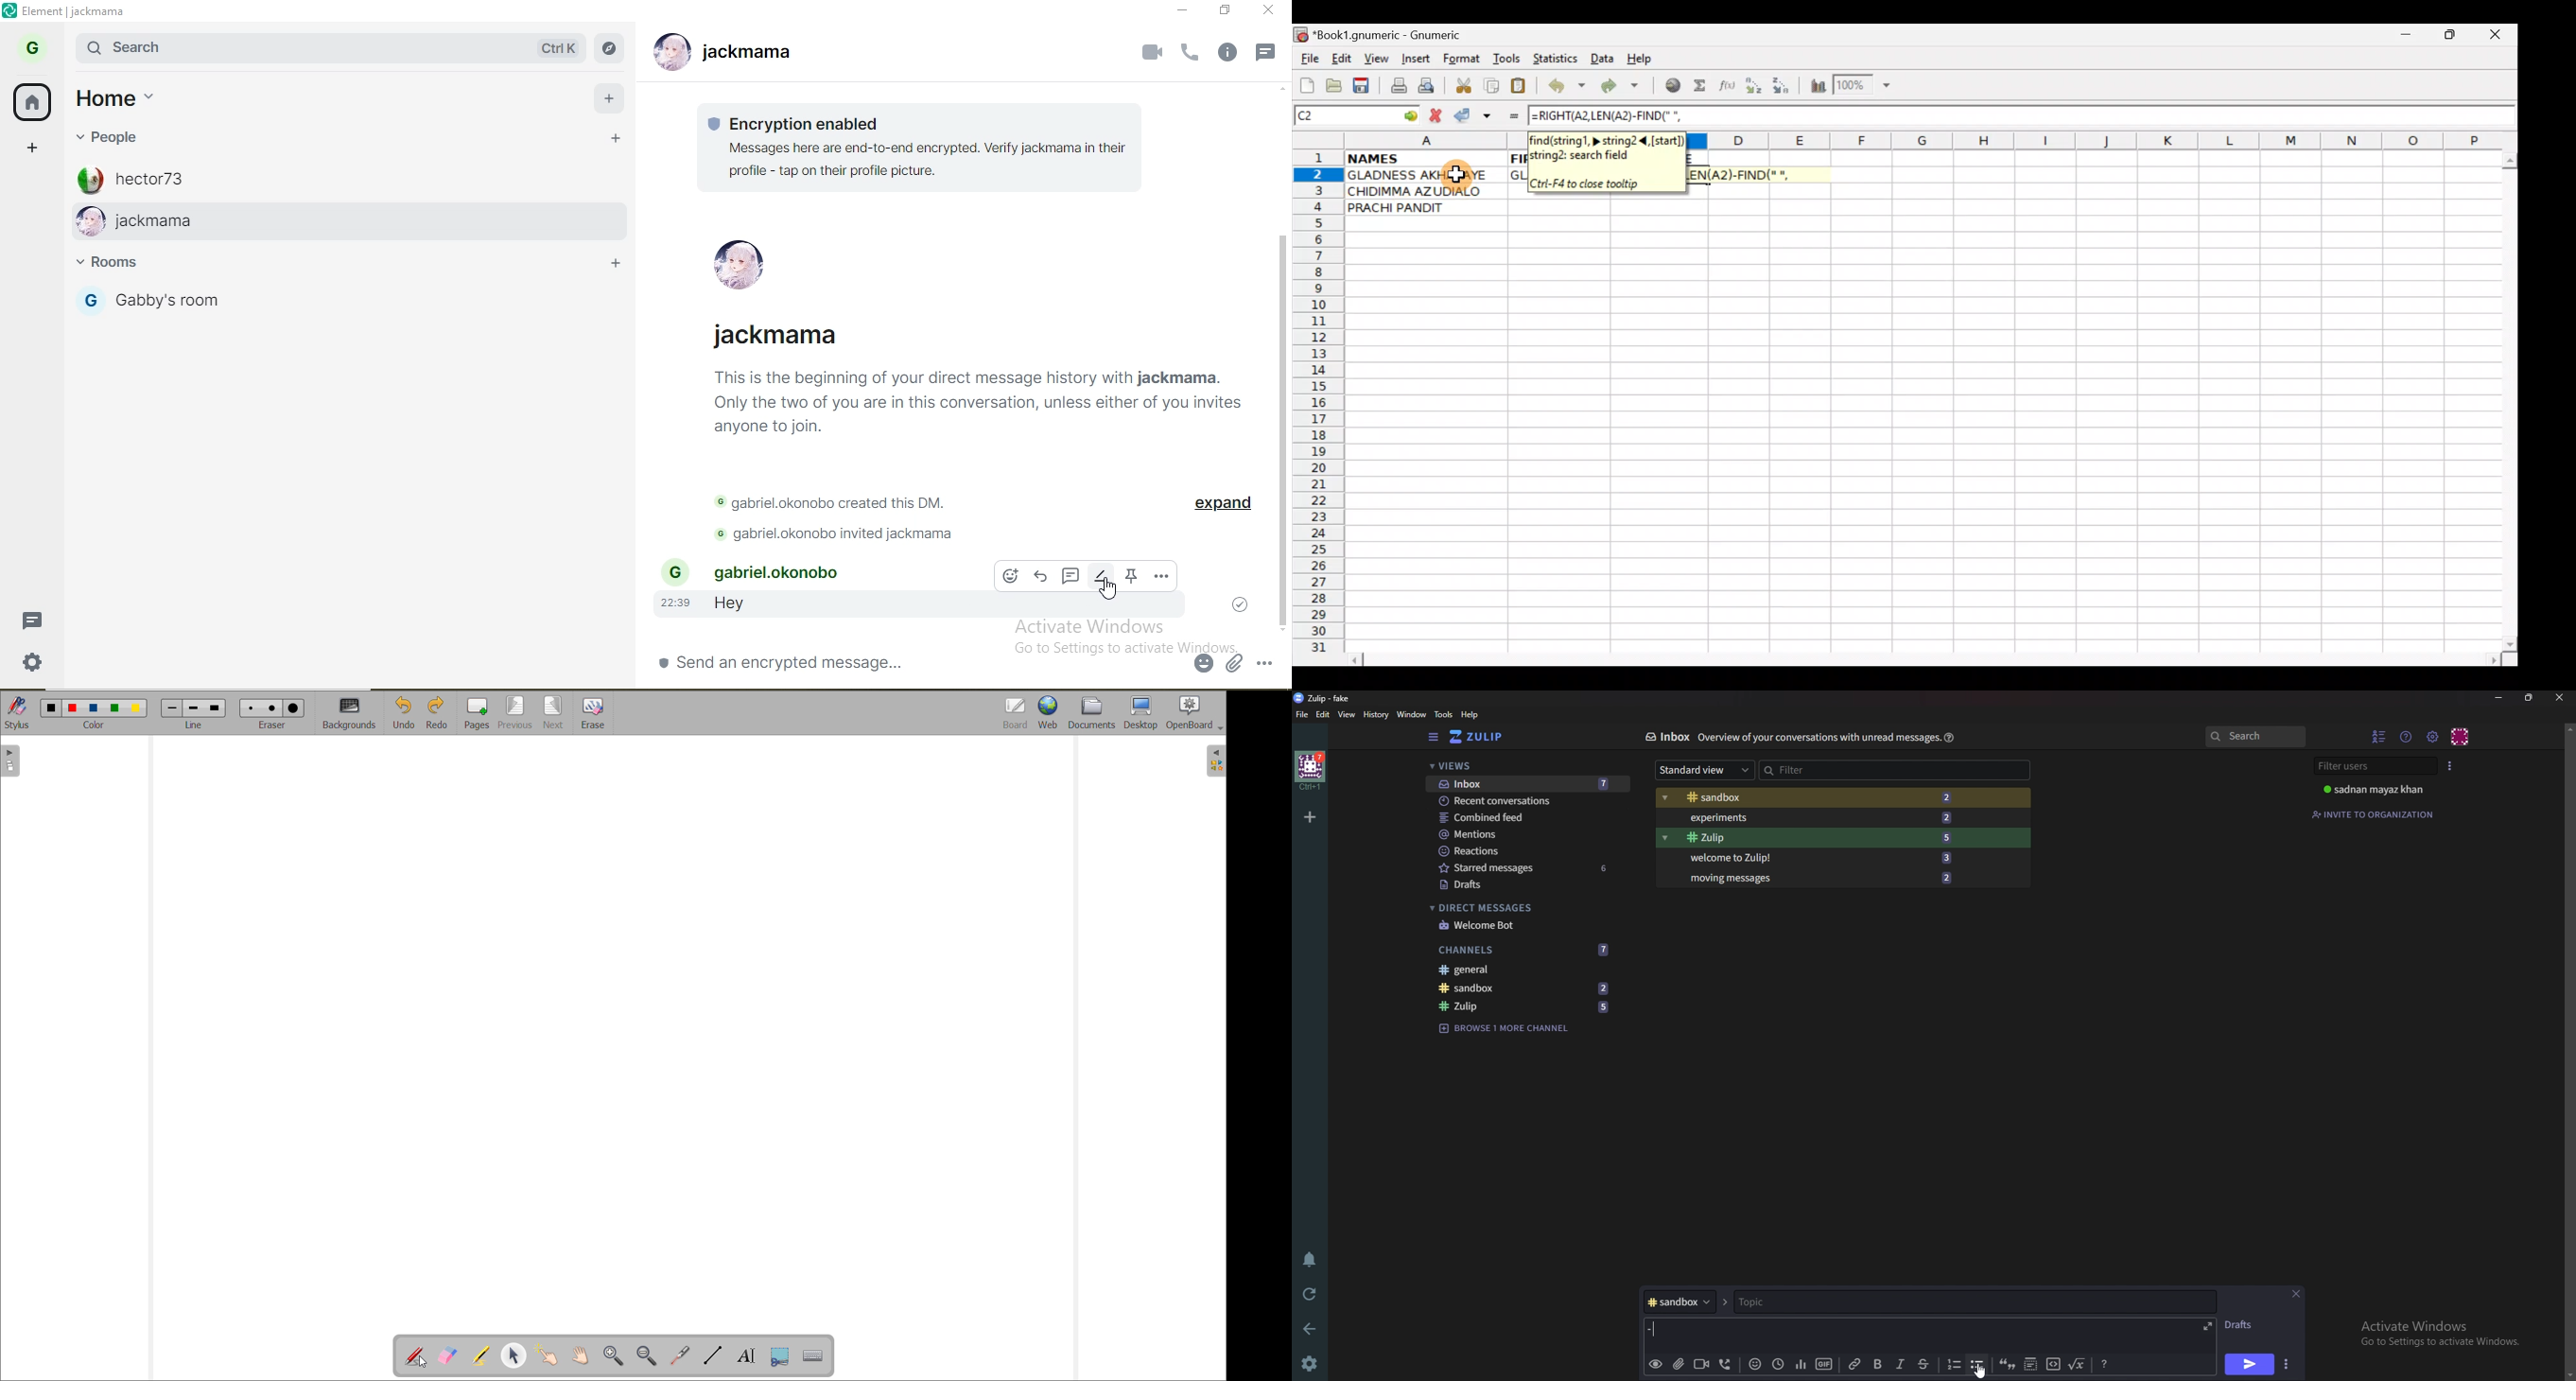  I want to click on home, so click(114, 102).